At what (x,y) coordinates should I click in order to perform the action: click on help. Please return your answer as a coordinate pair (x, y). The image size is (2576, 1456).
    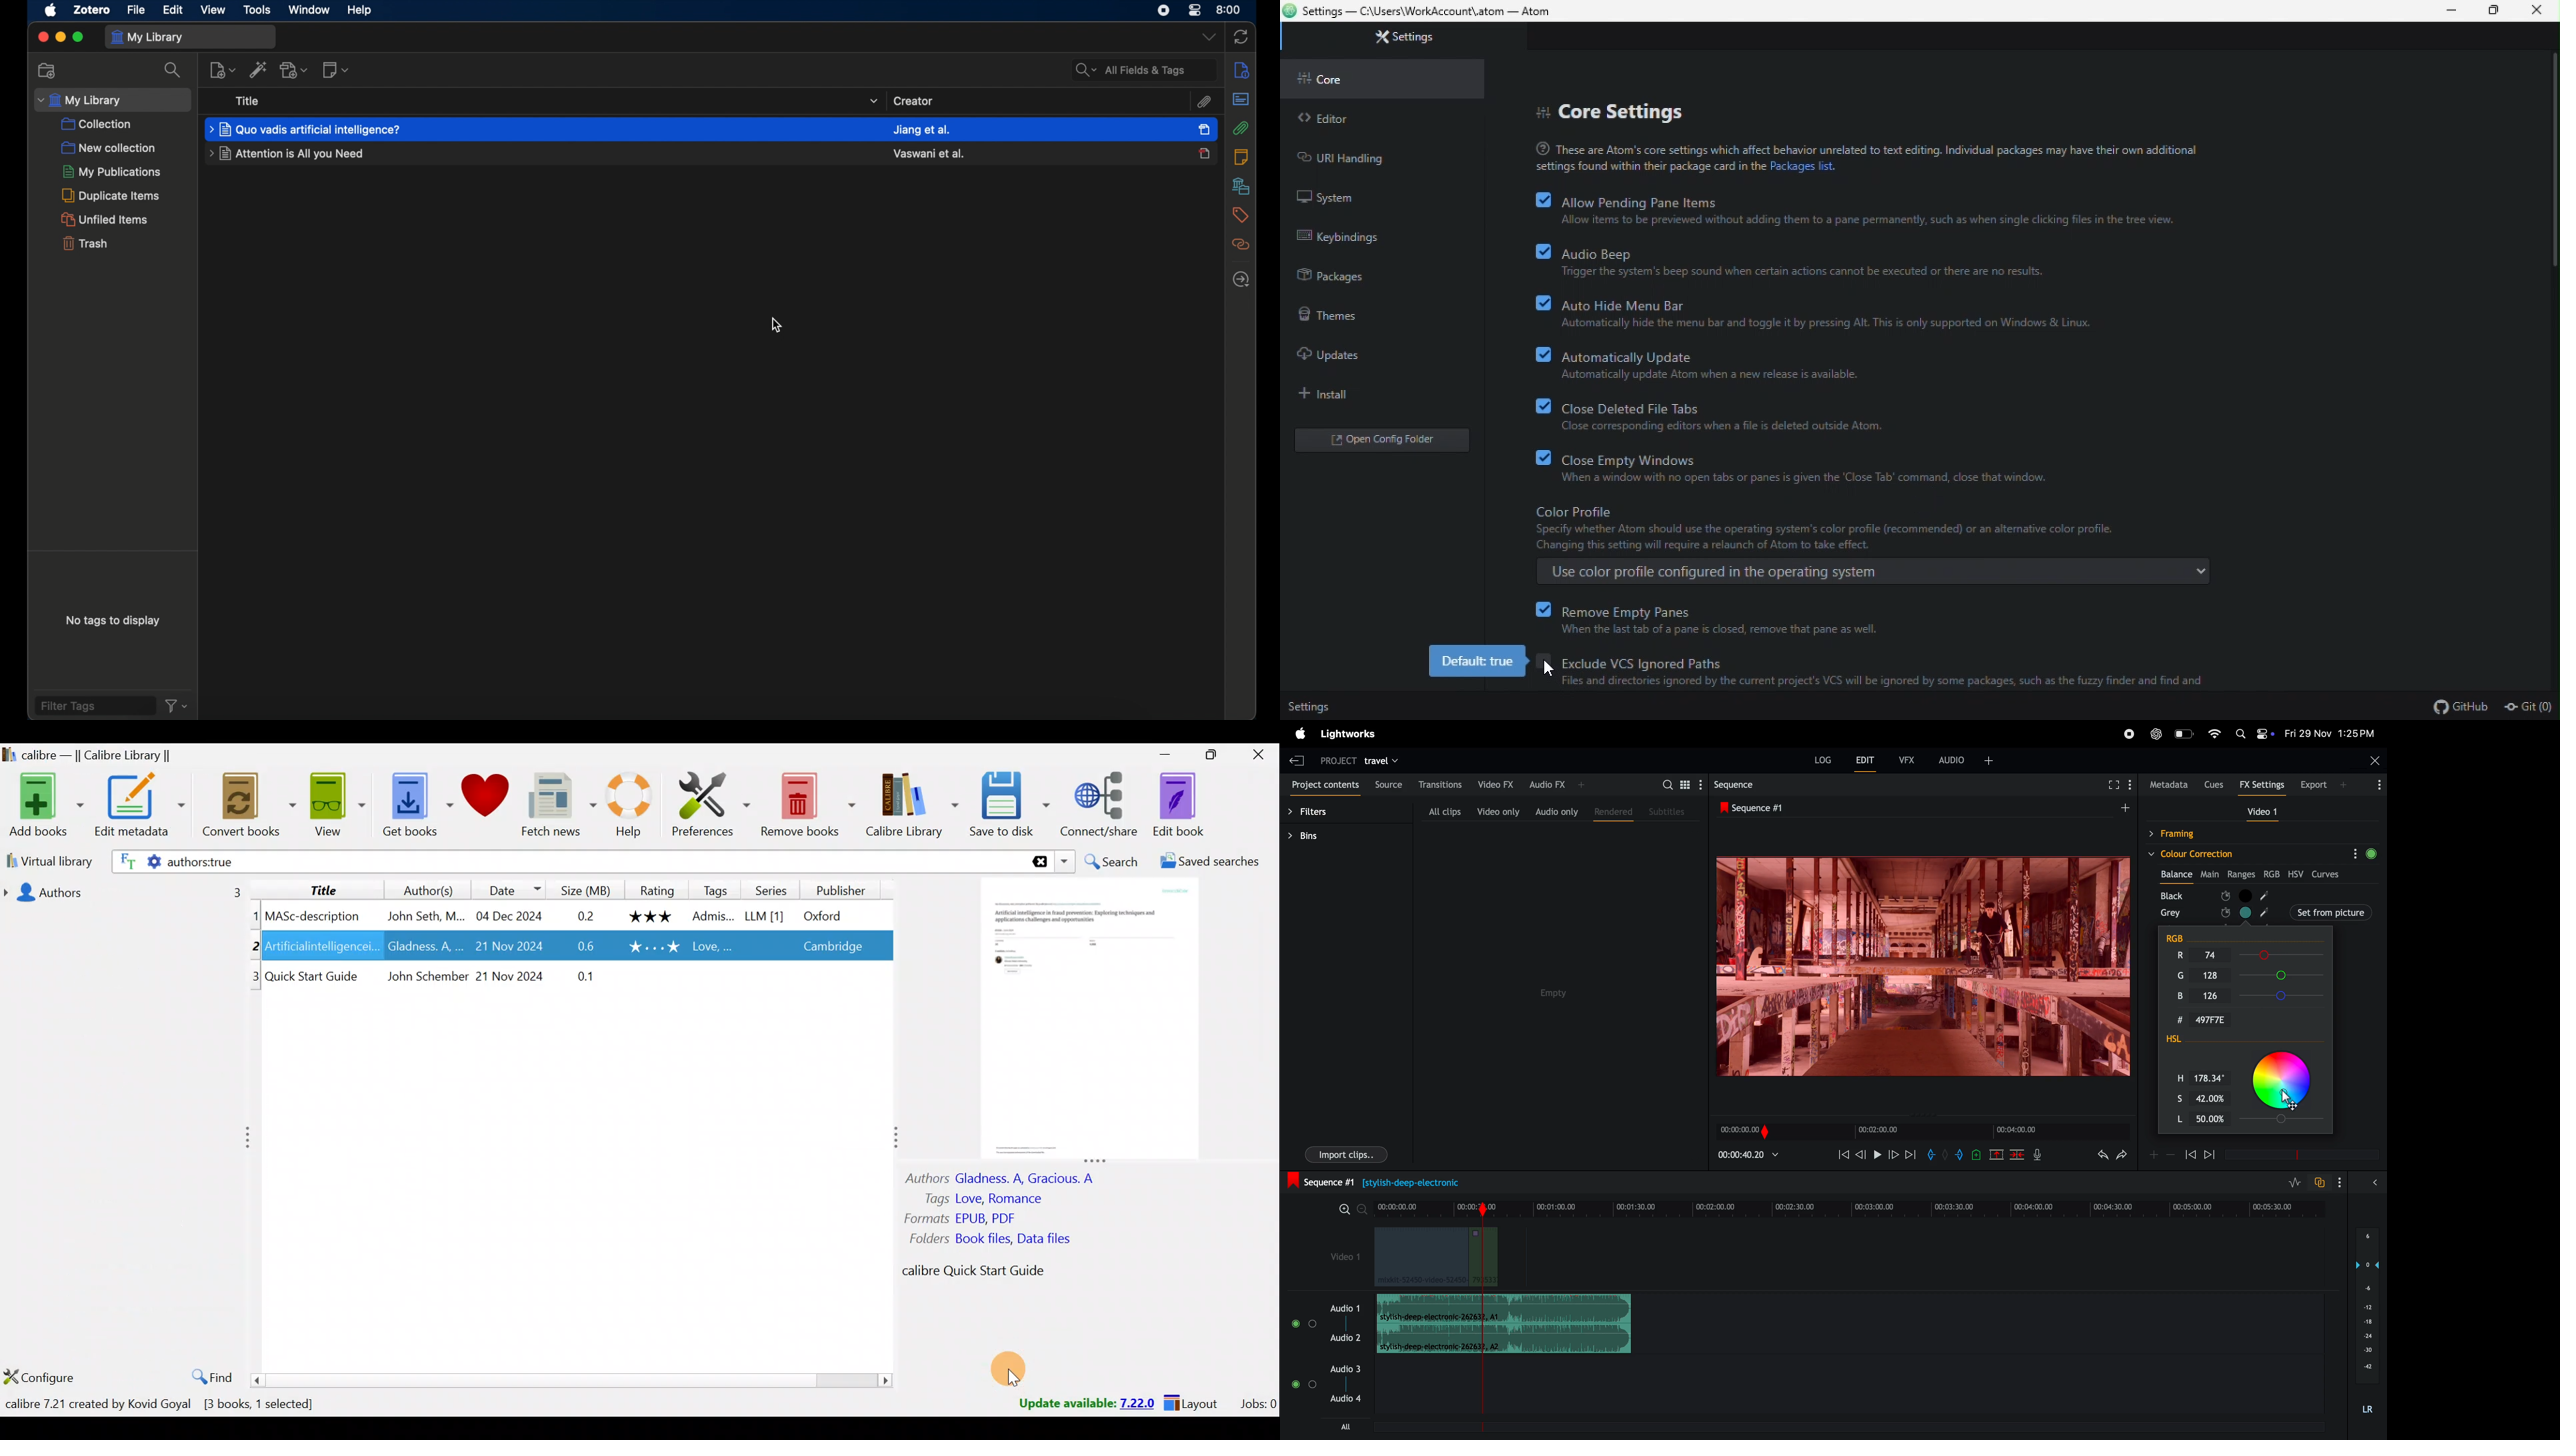
    Looking at the image, I should click on (360, 11).